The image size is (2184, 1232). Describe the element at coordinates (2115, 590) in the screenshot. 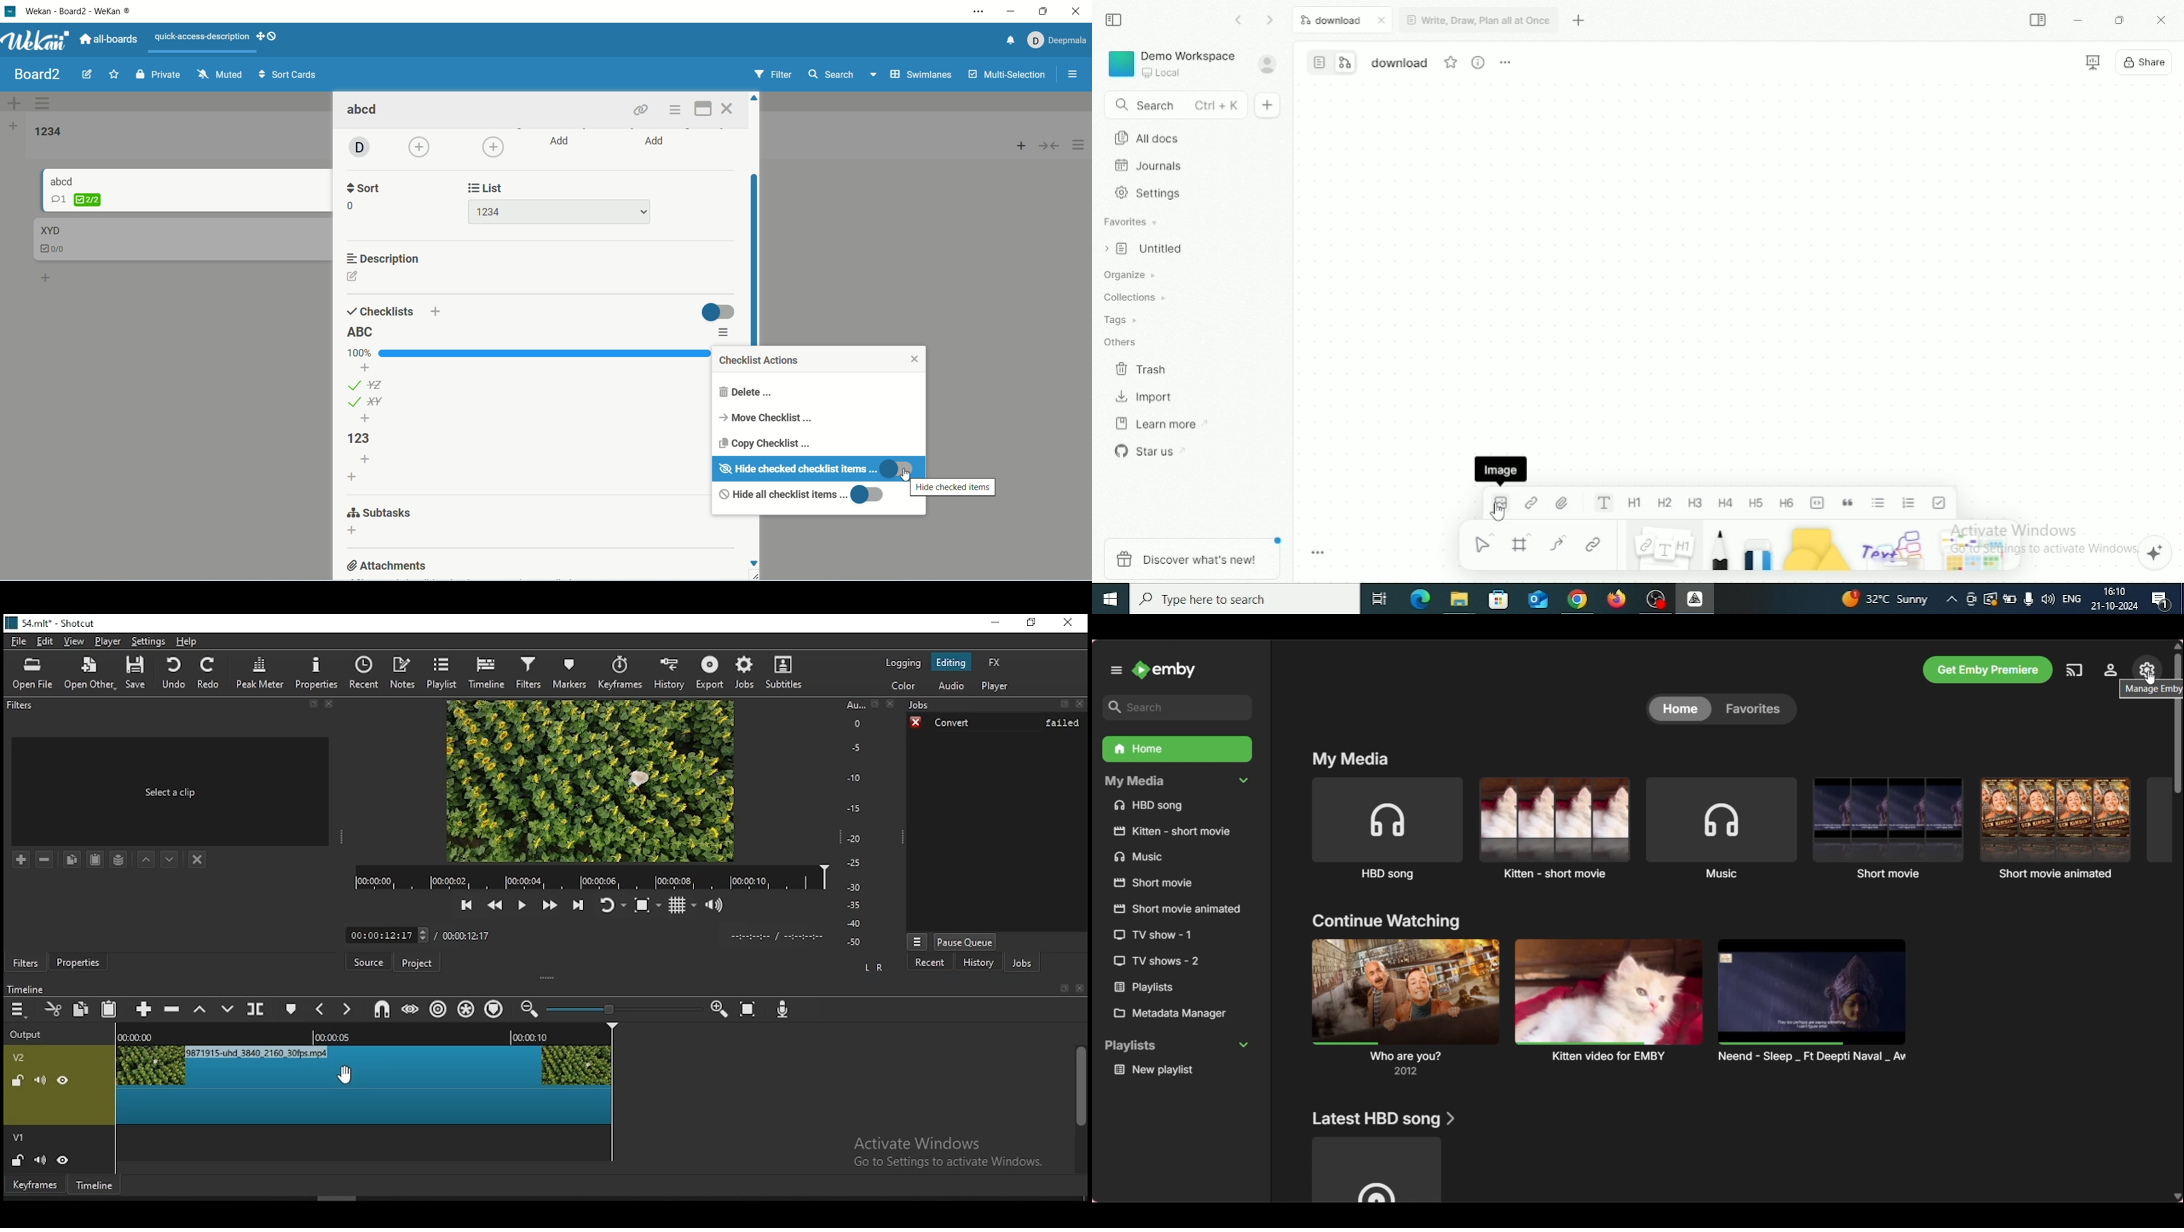

I see `Time` at that location.